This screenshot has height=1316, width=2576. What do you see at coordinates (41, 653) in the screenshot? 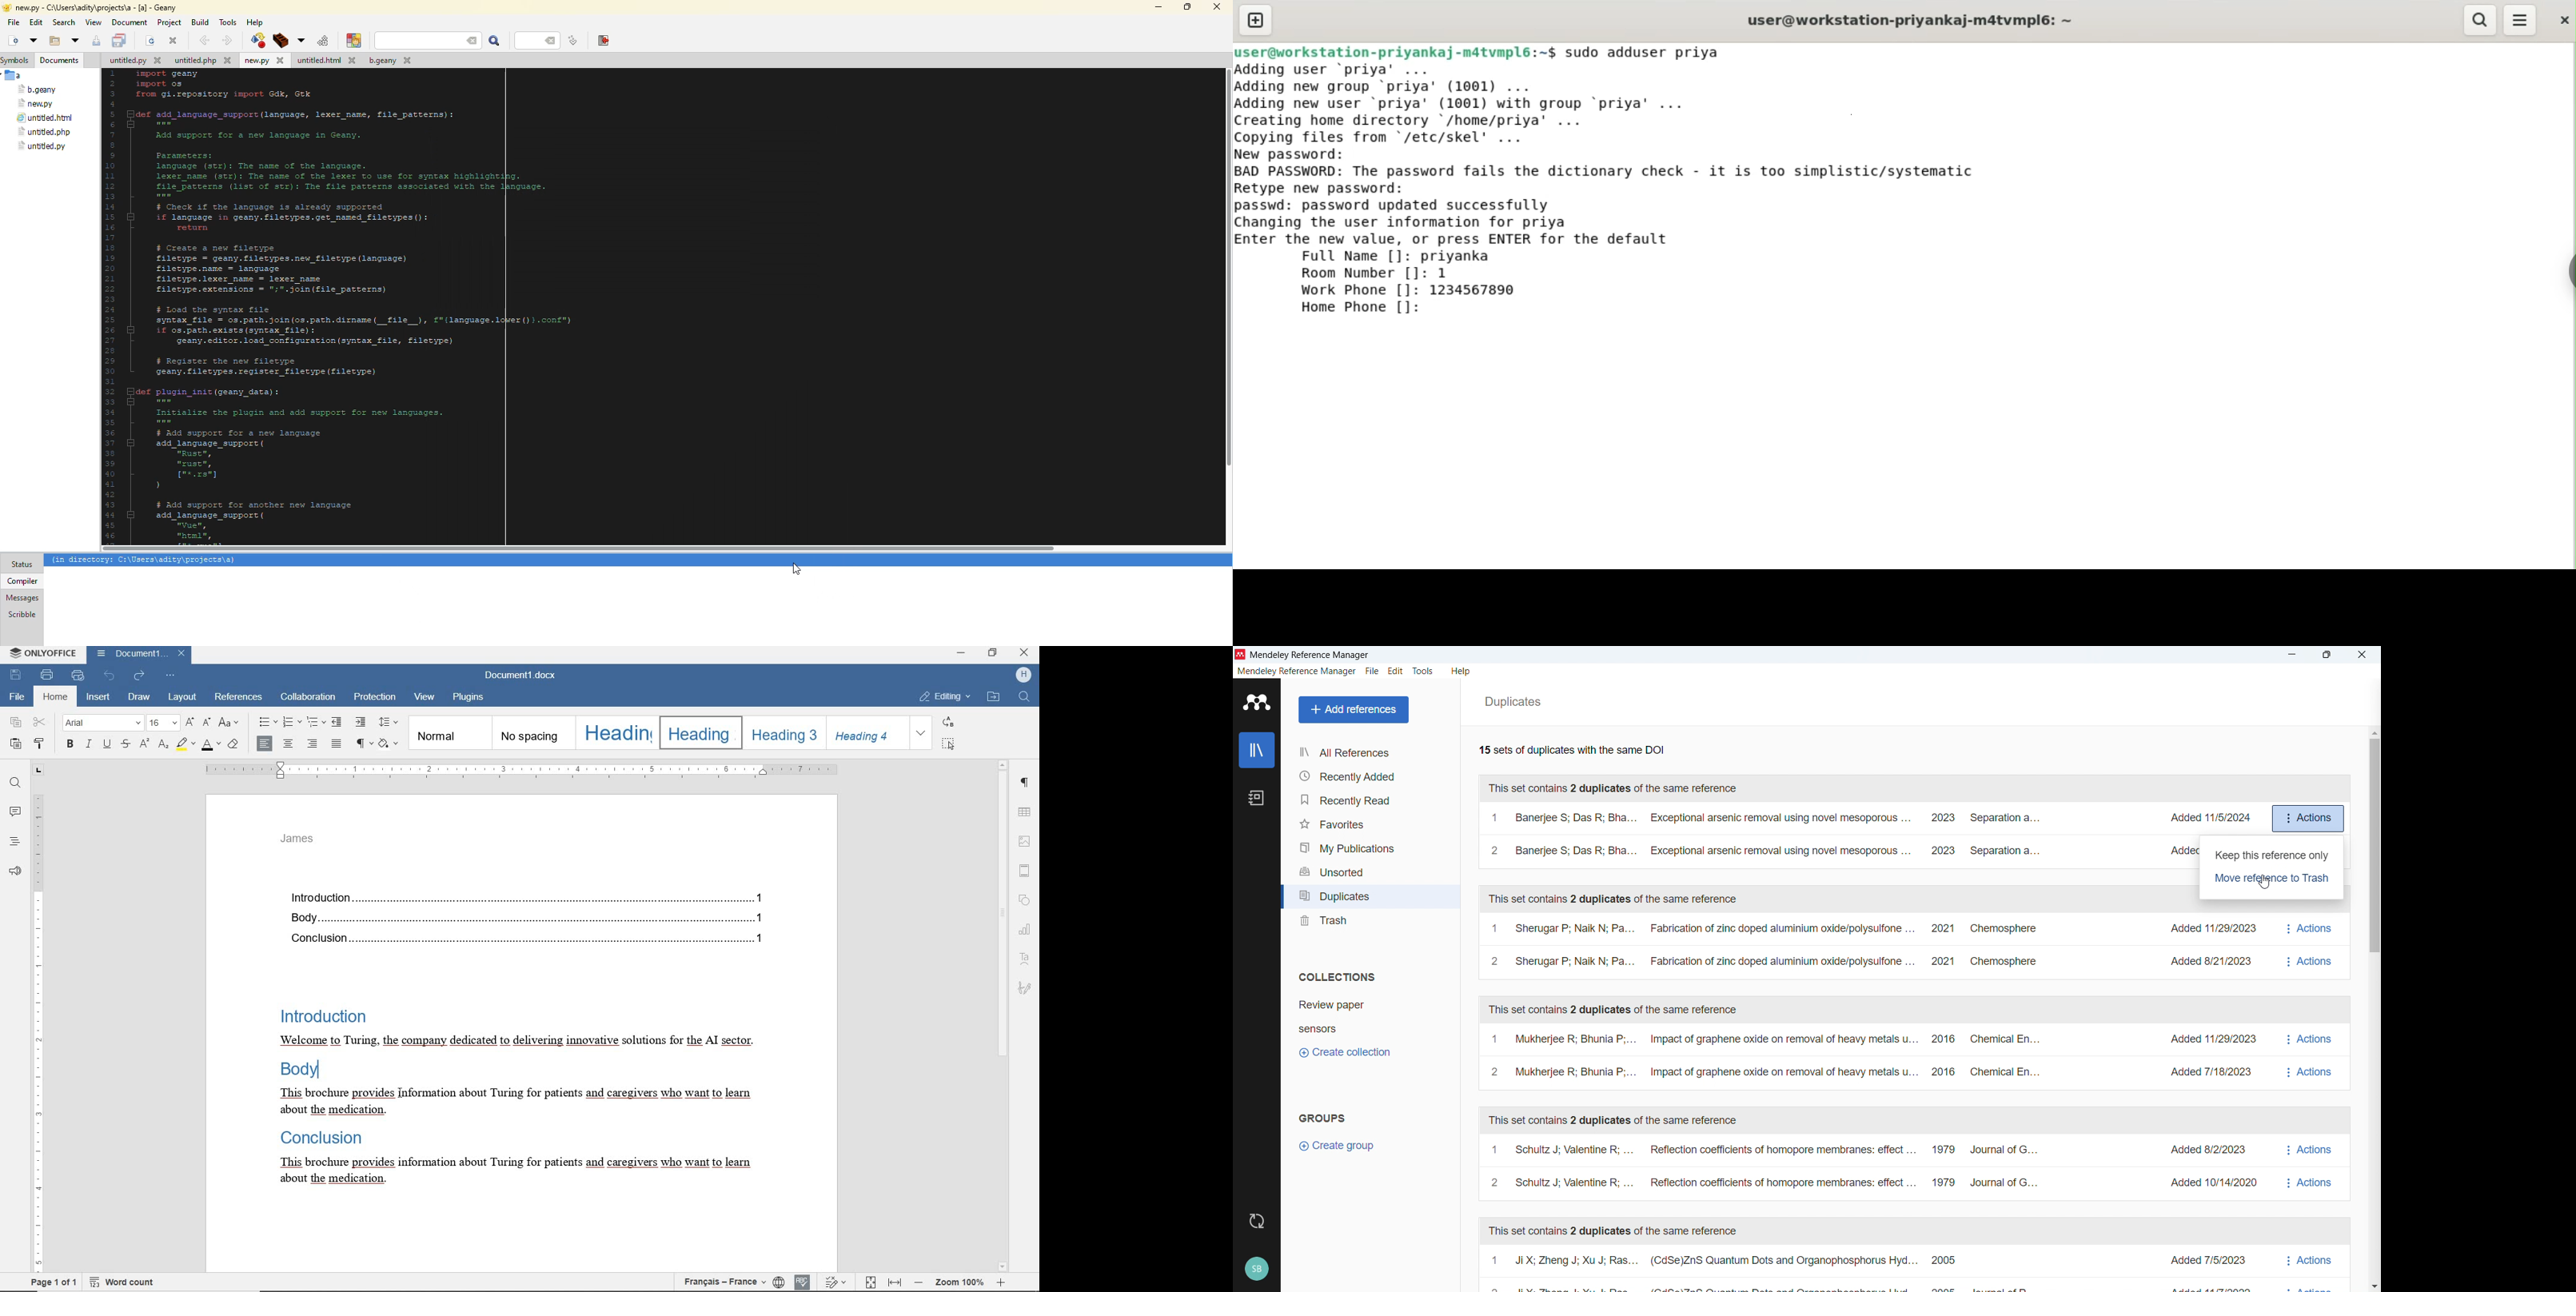
I see `SYSTEM NAME` at bounding box center [41, 653].